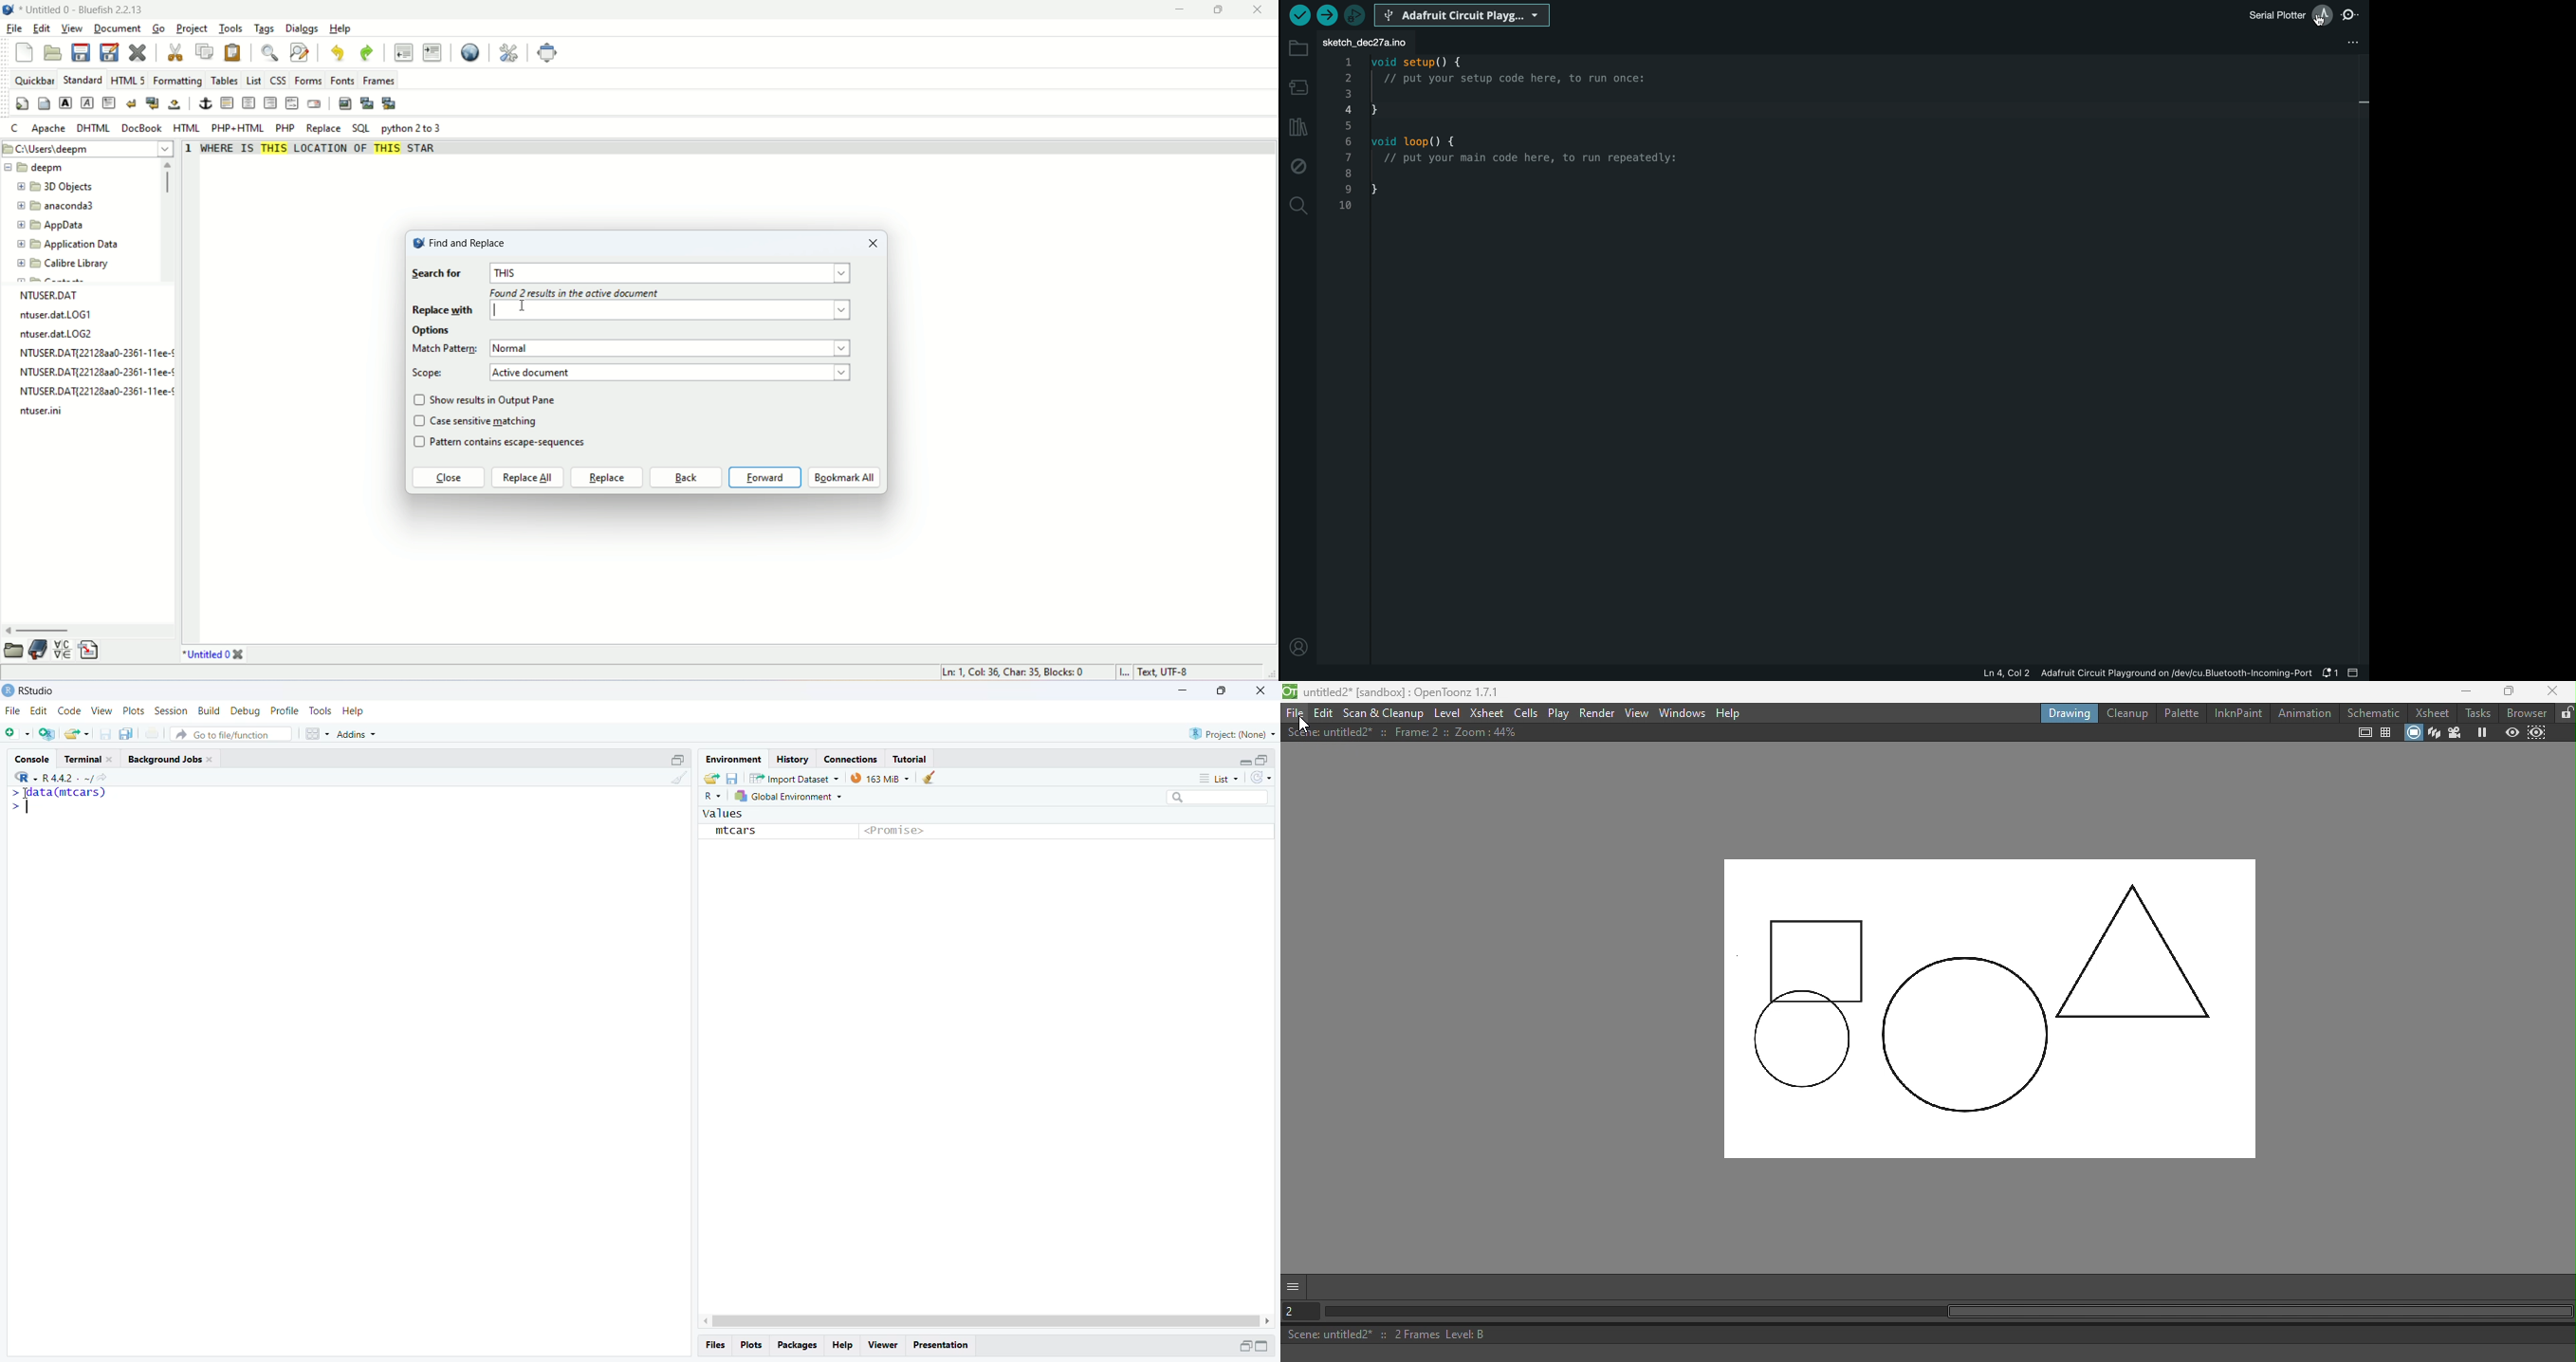  I want to click on Drawing, so click(2069, 712).